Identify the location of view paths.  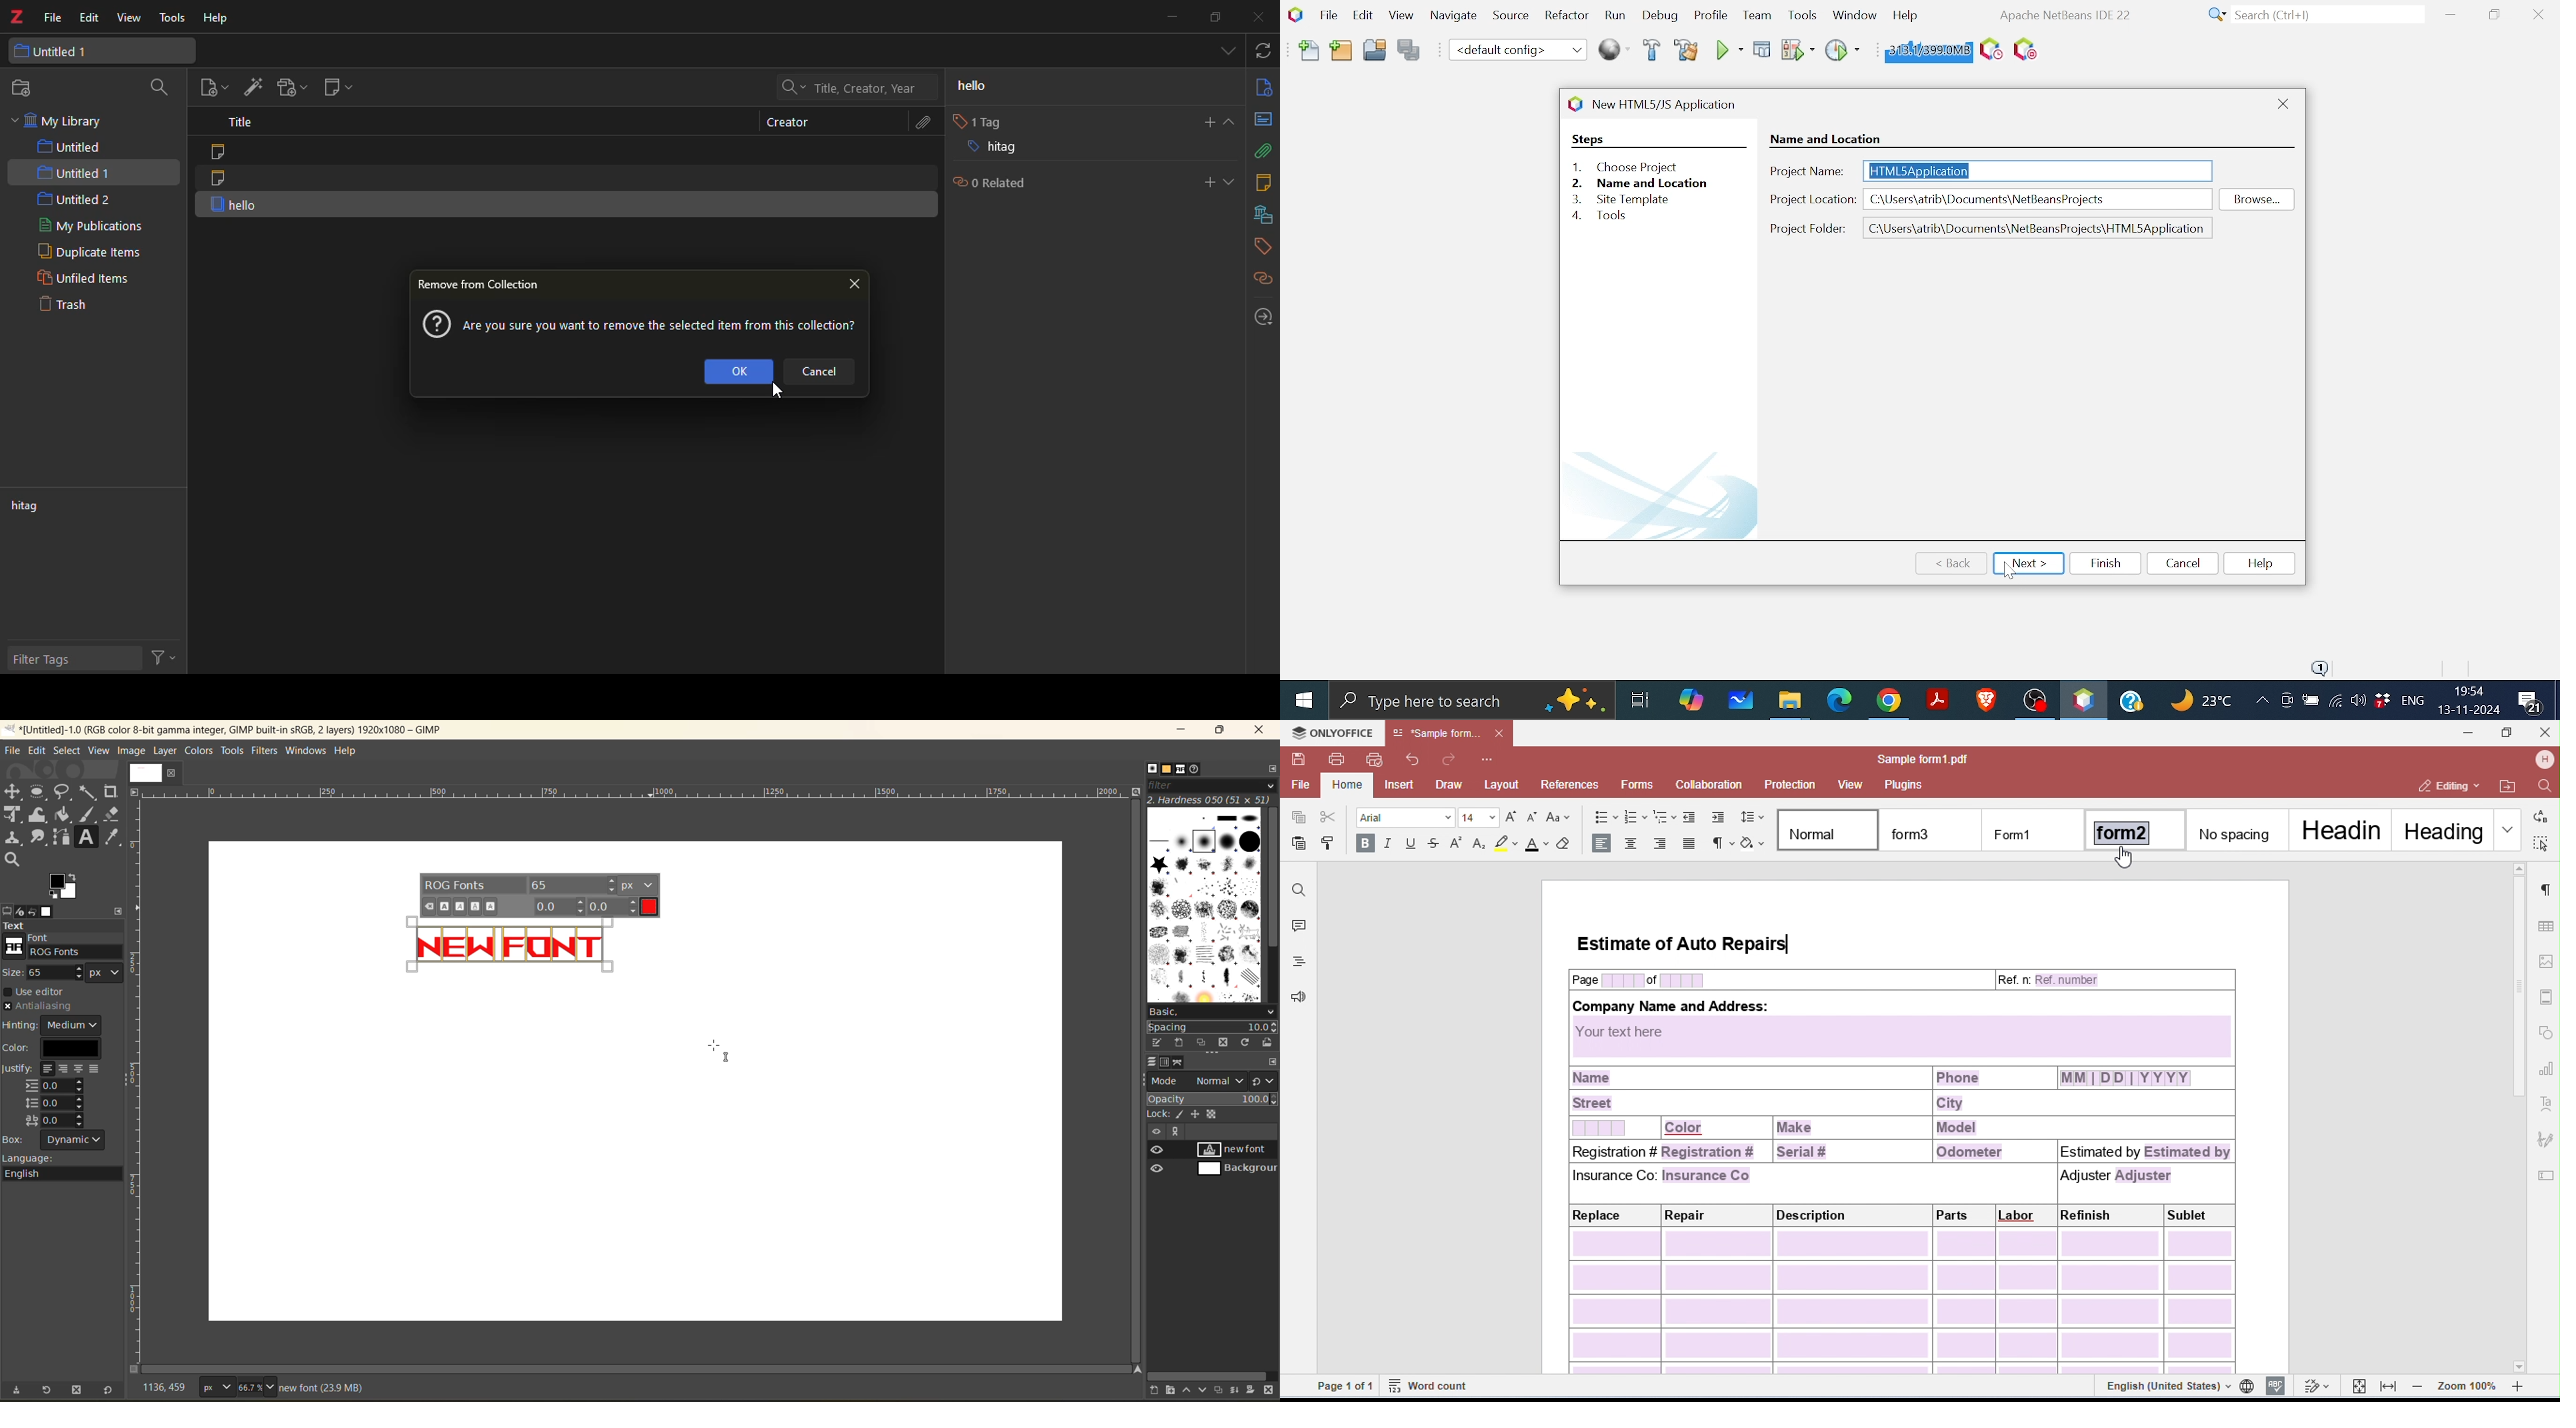
(1175, 1132).